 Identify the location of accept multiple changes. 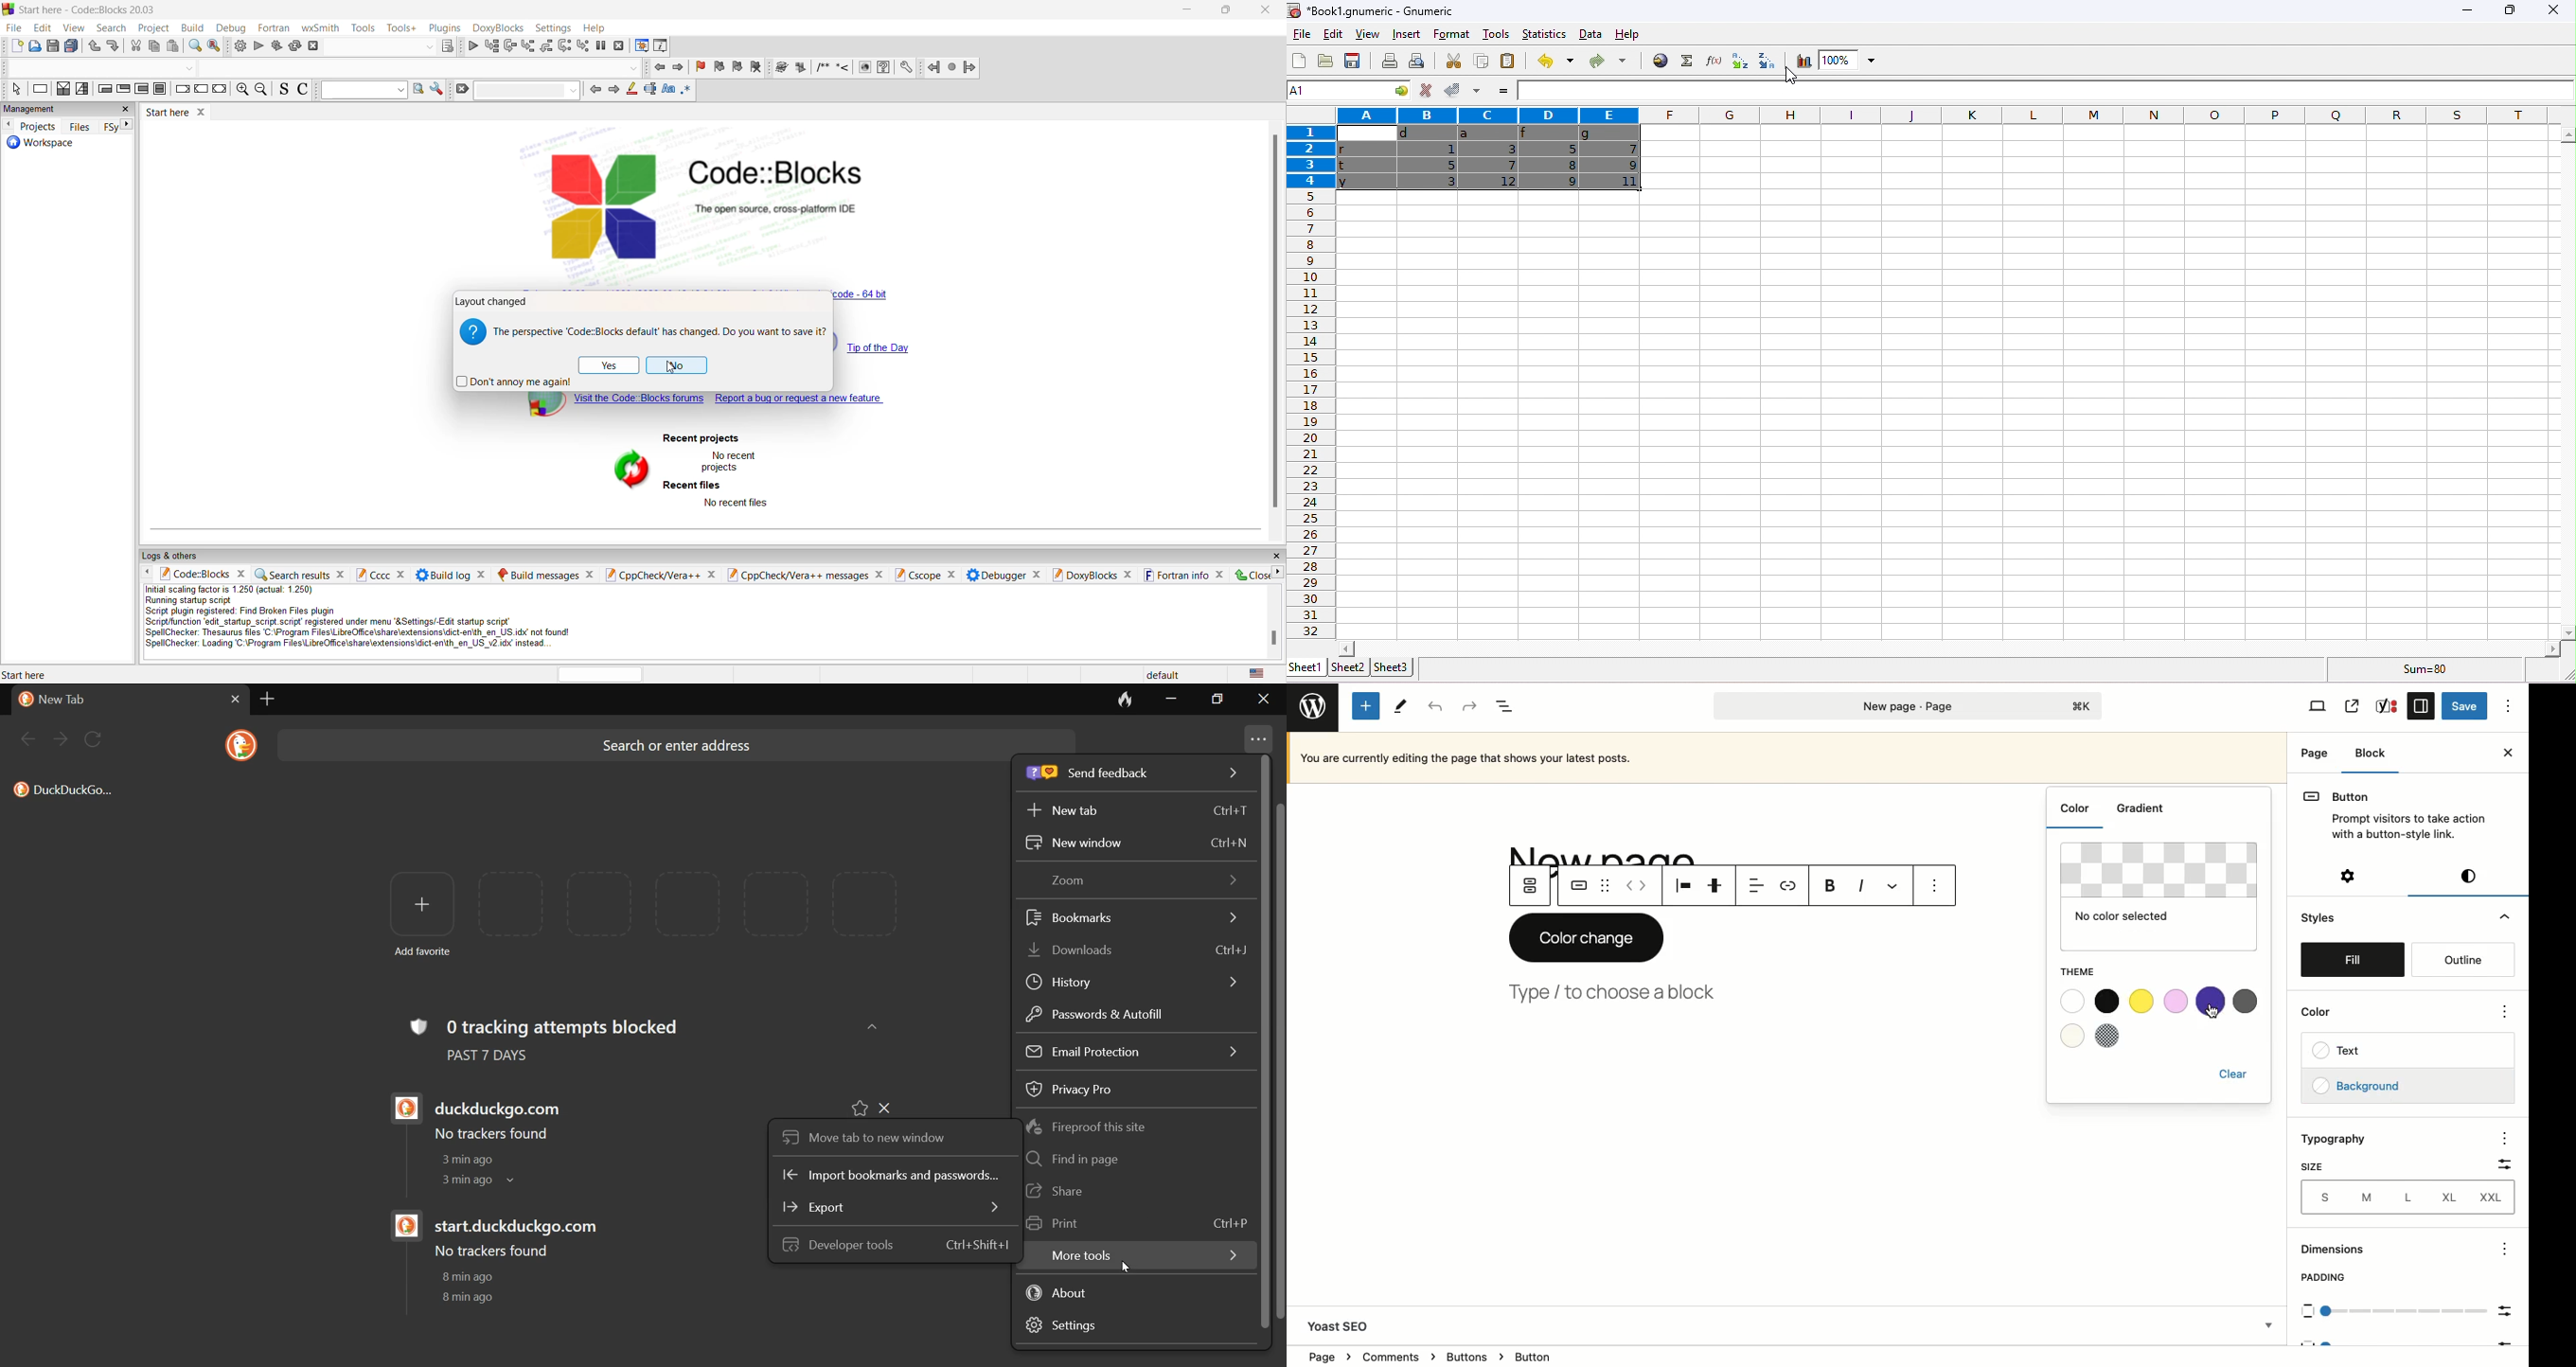
(1478, 90).